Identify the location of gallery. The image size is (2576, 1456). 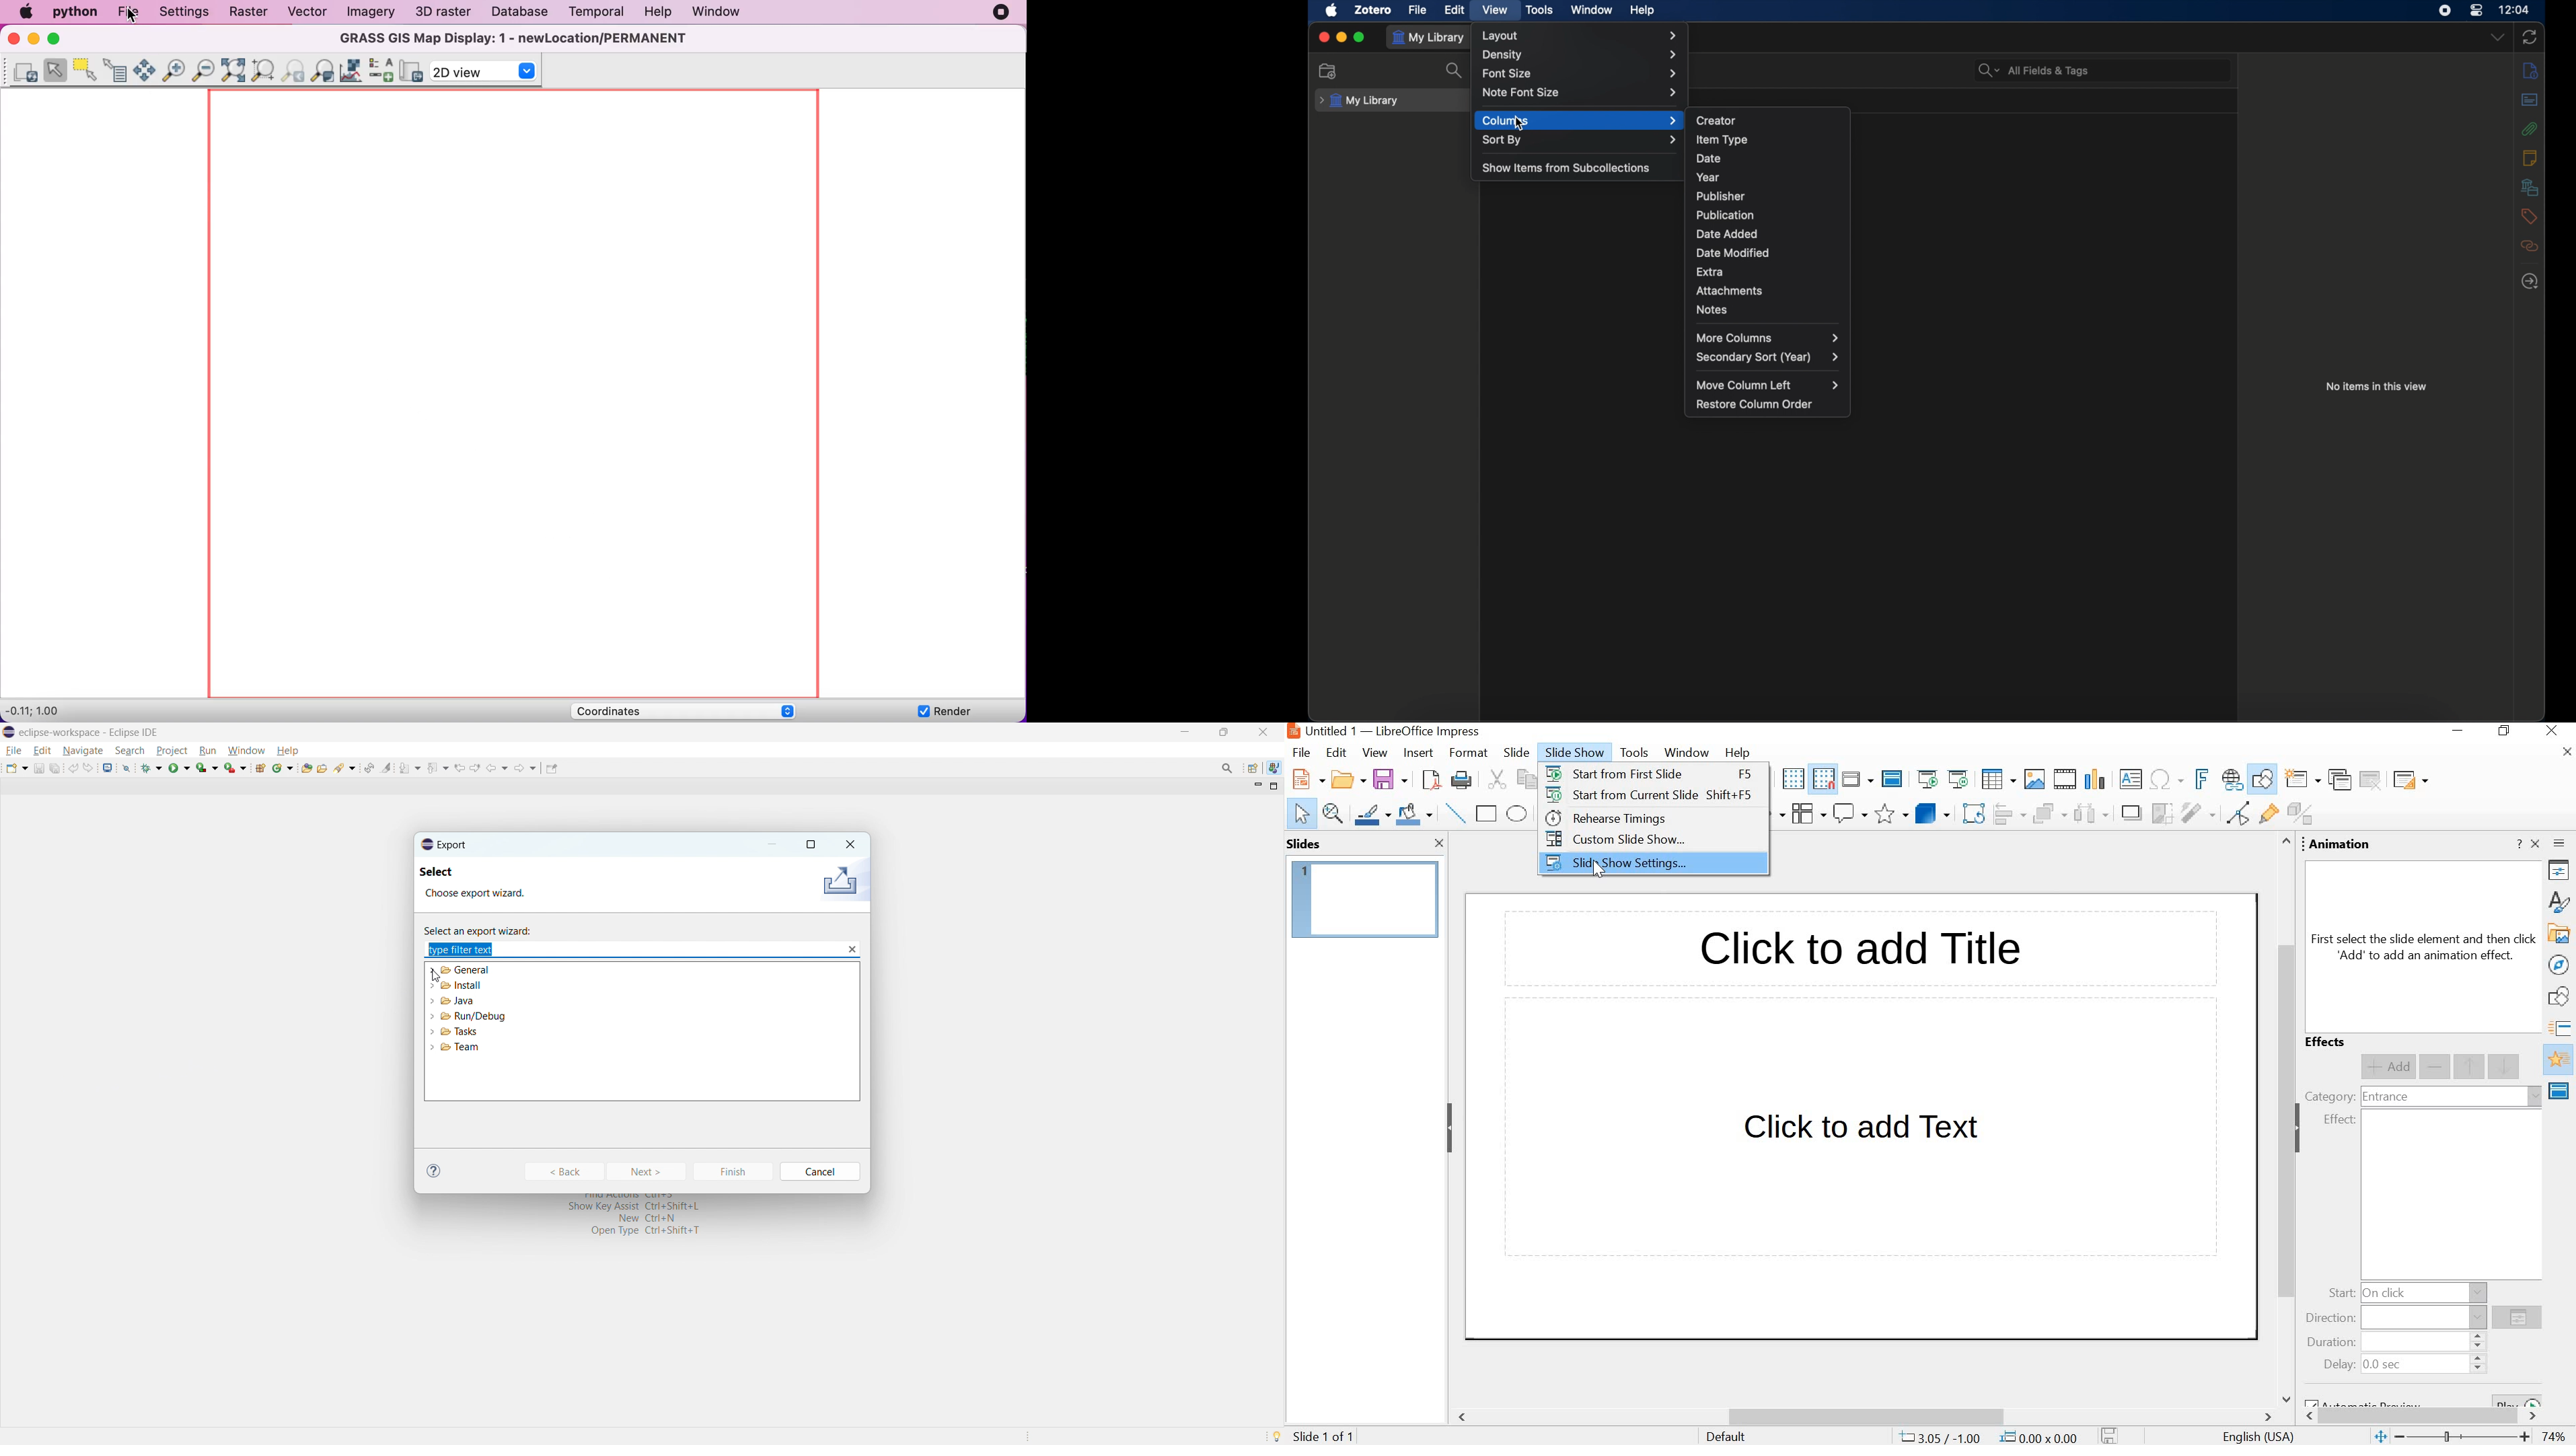
(2560, 934).